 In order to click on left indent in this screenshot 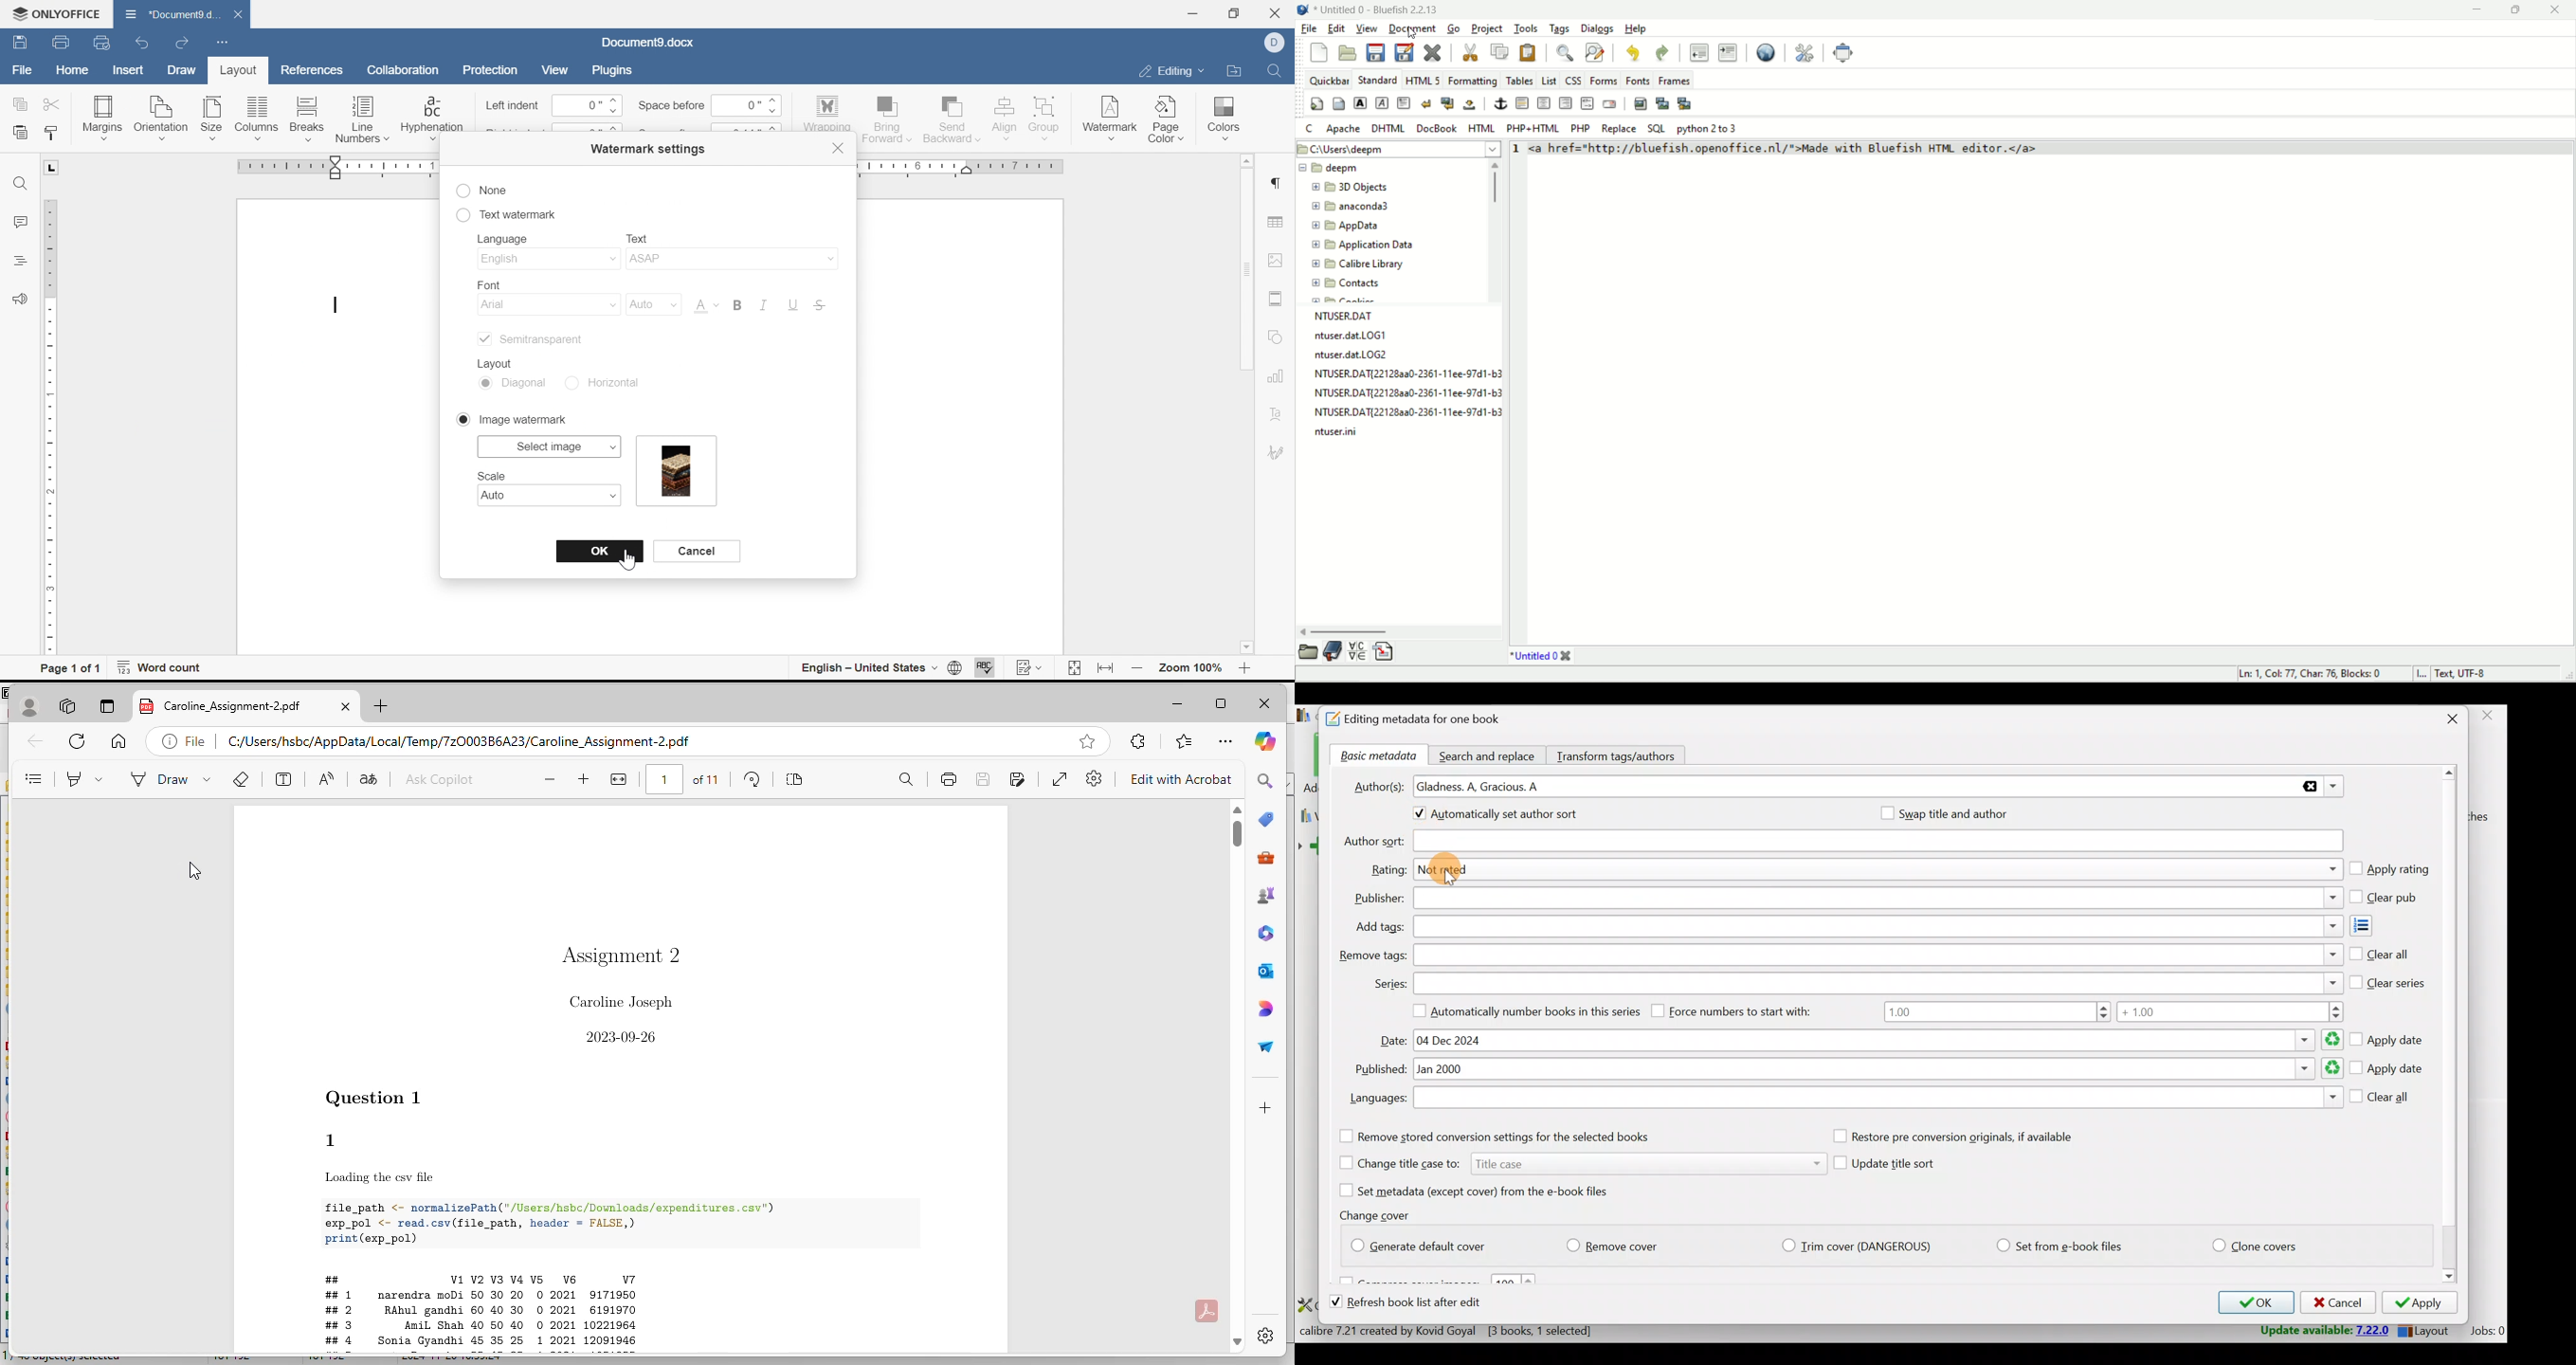, I will do `click(513, 107)`.